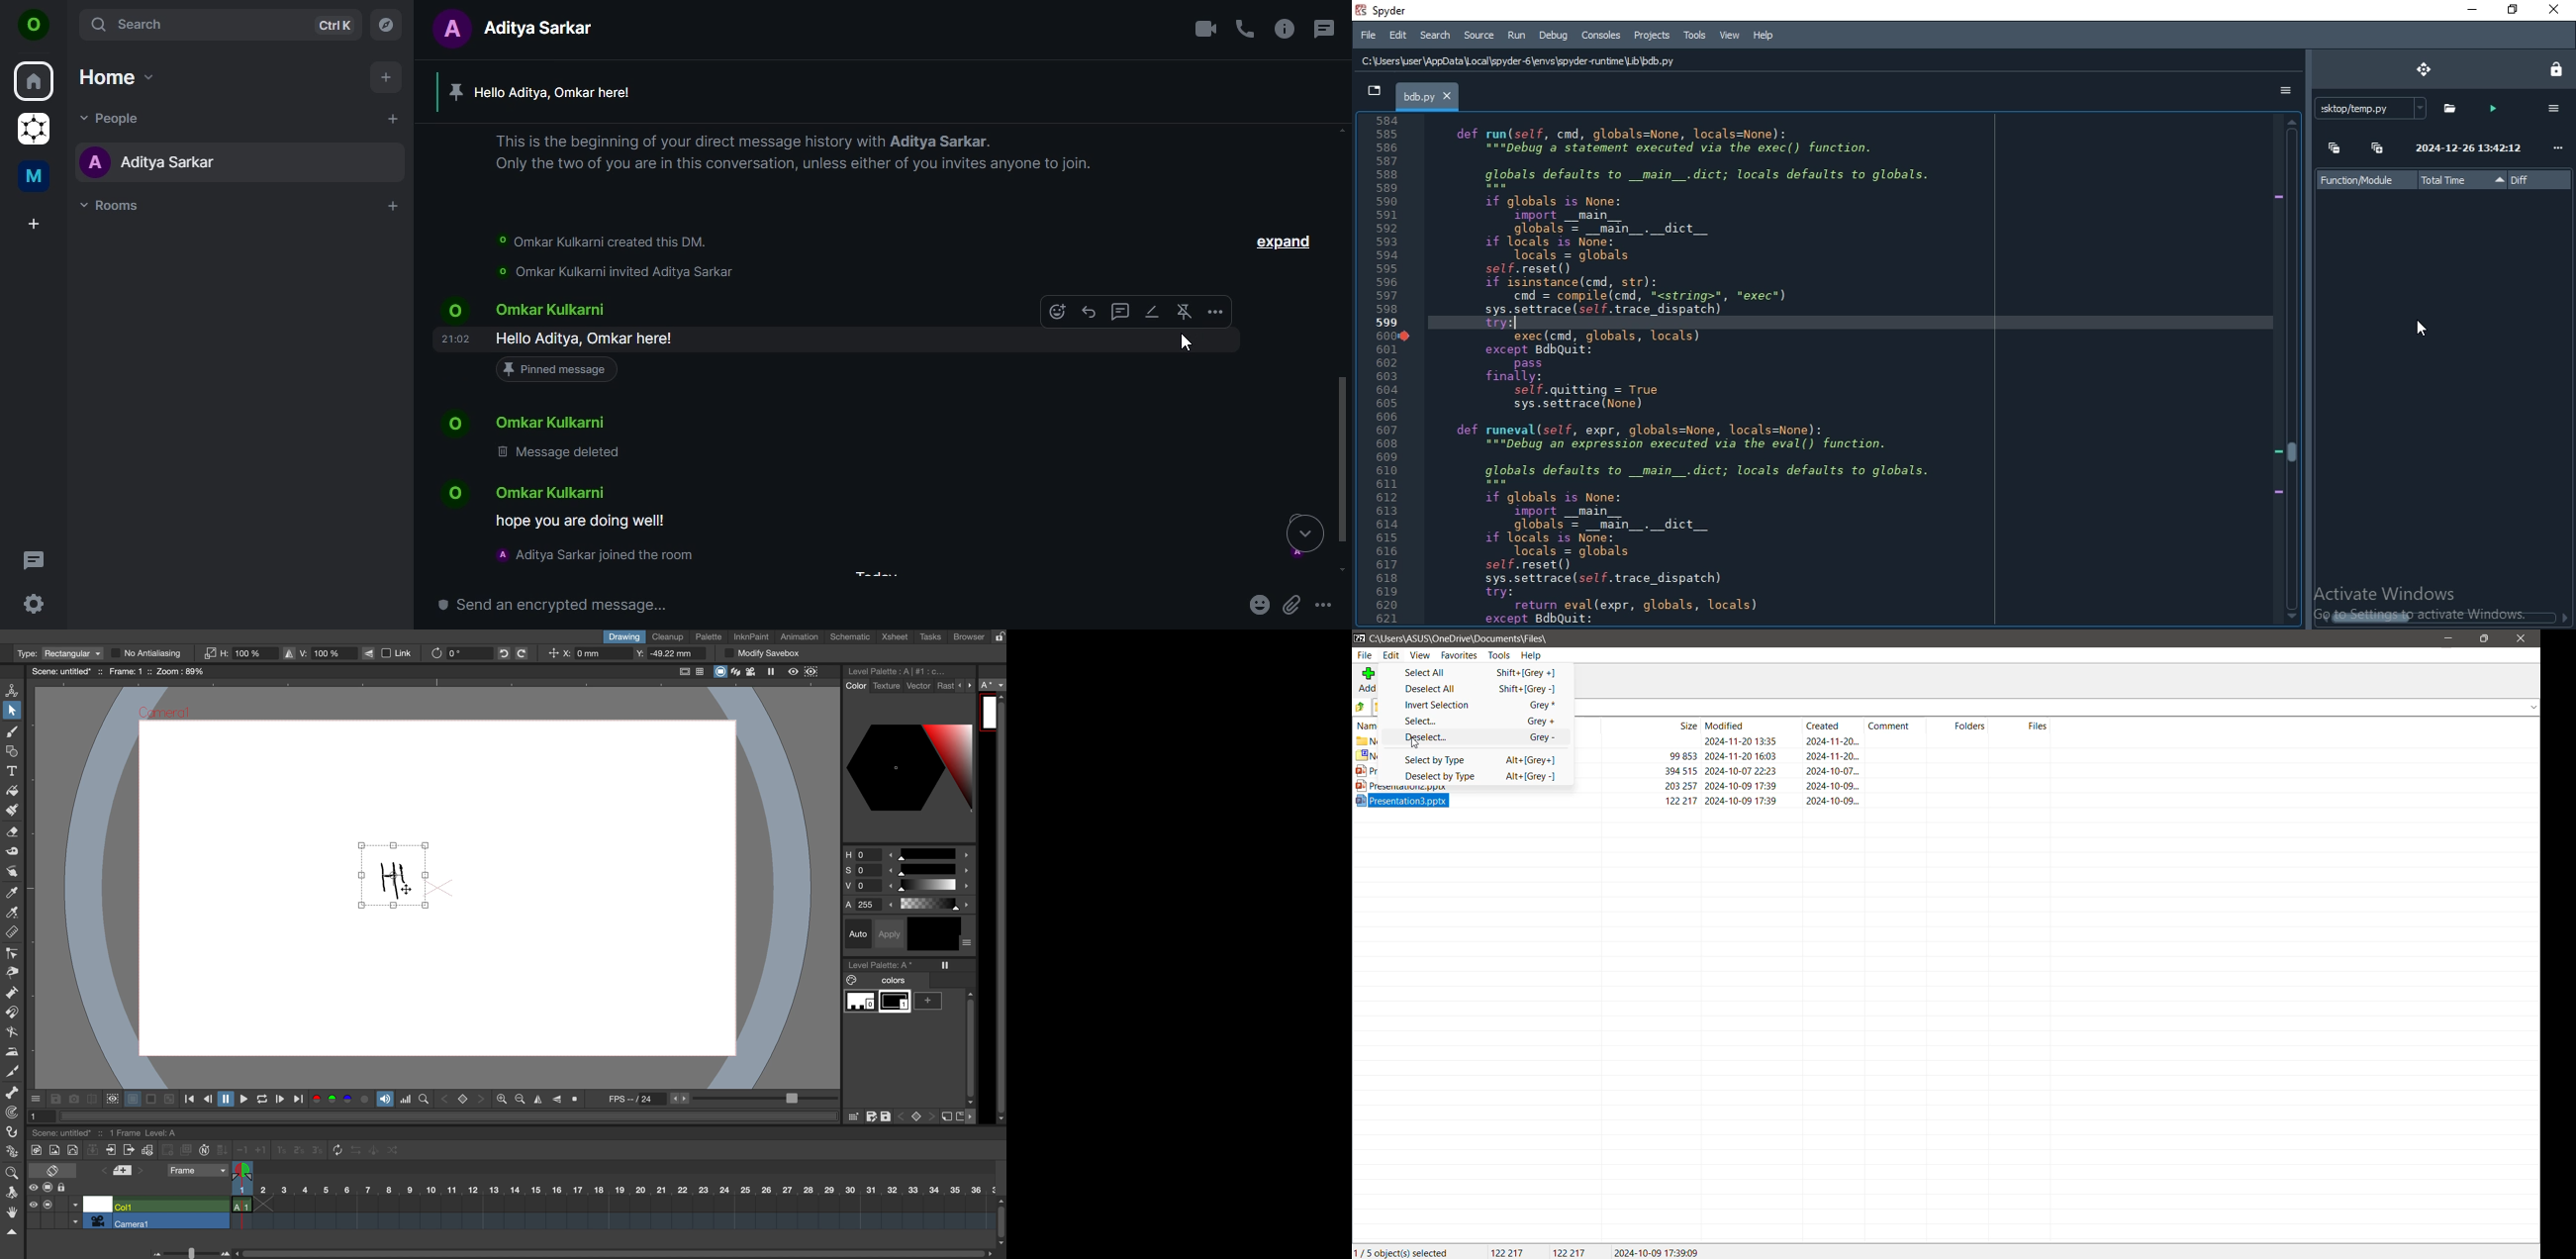 The image size is (2576, 1260). Describe the element at coordinates (908, 853) in the screenshot. I see `hue` at that location.